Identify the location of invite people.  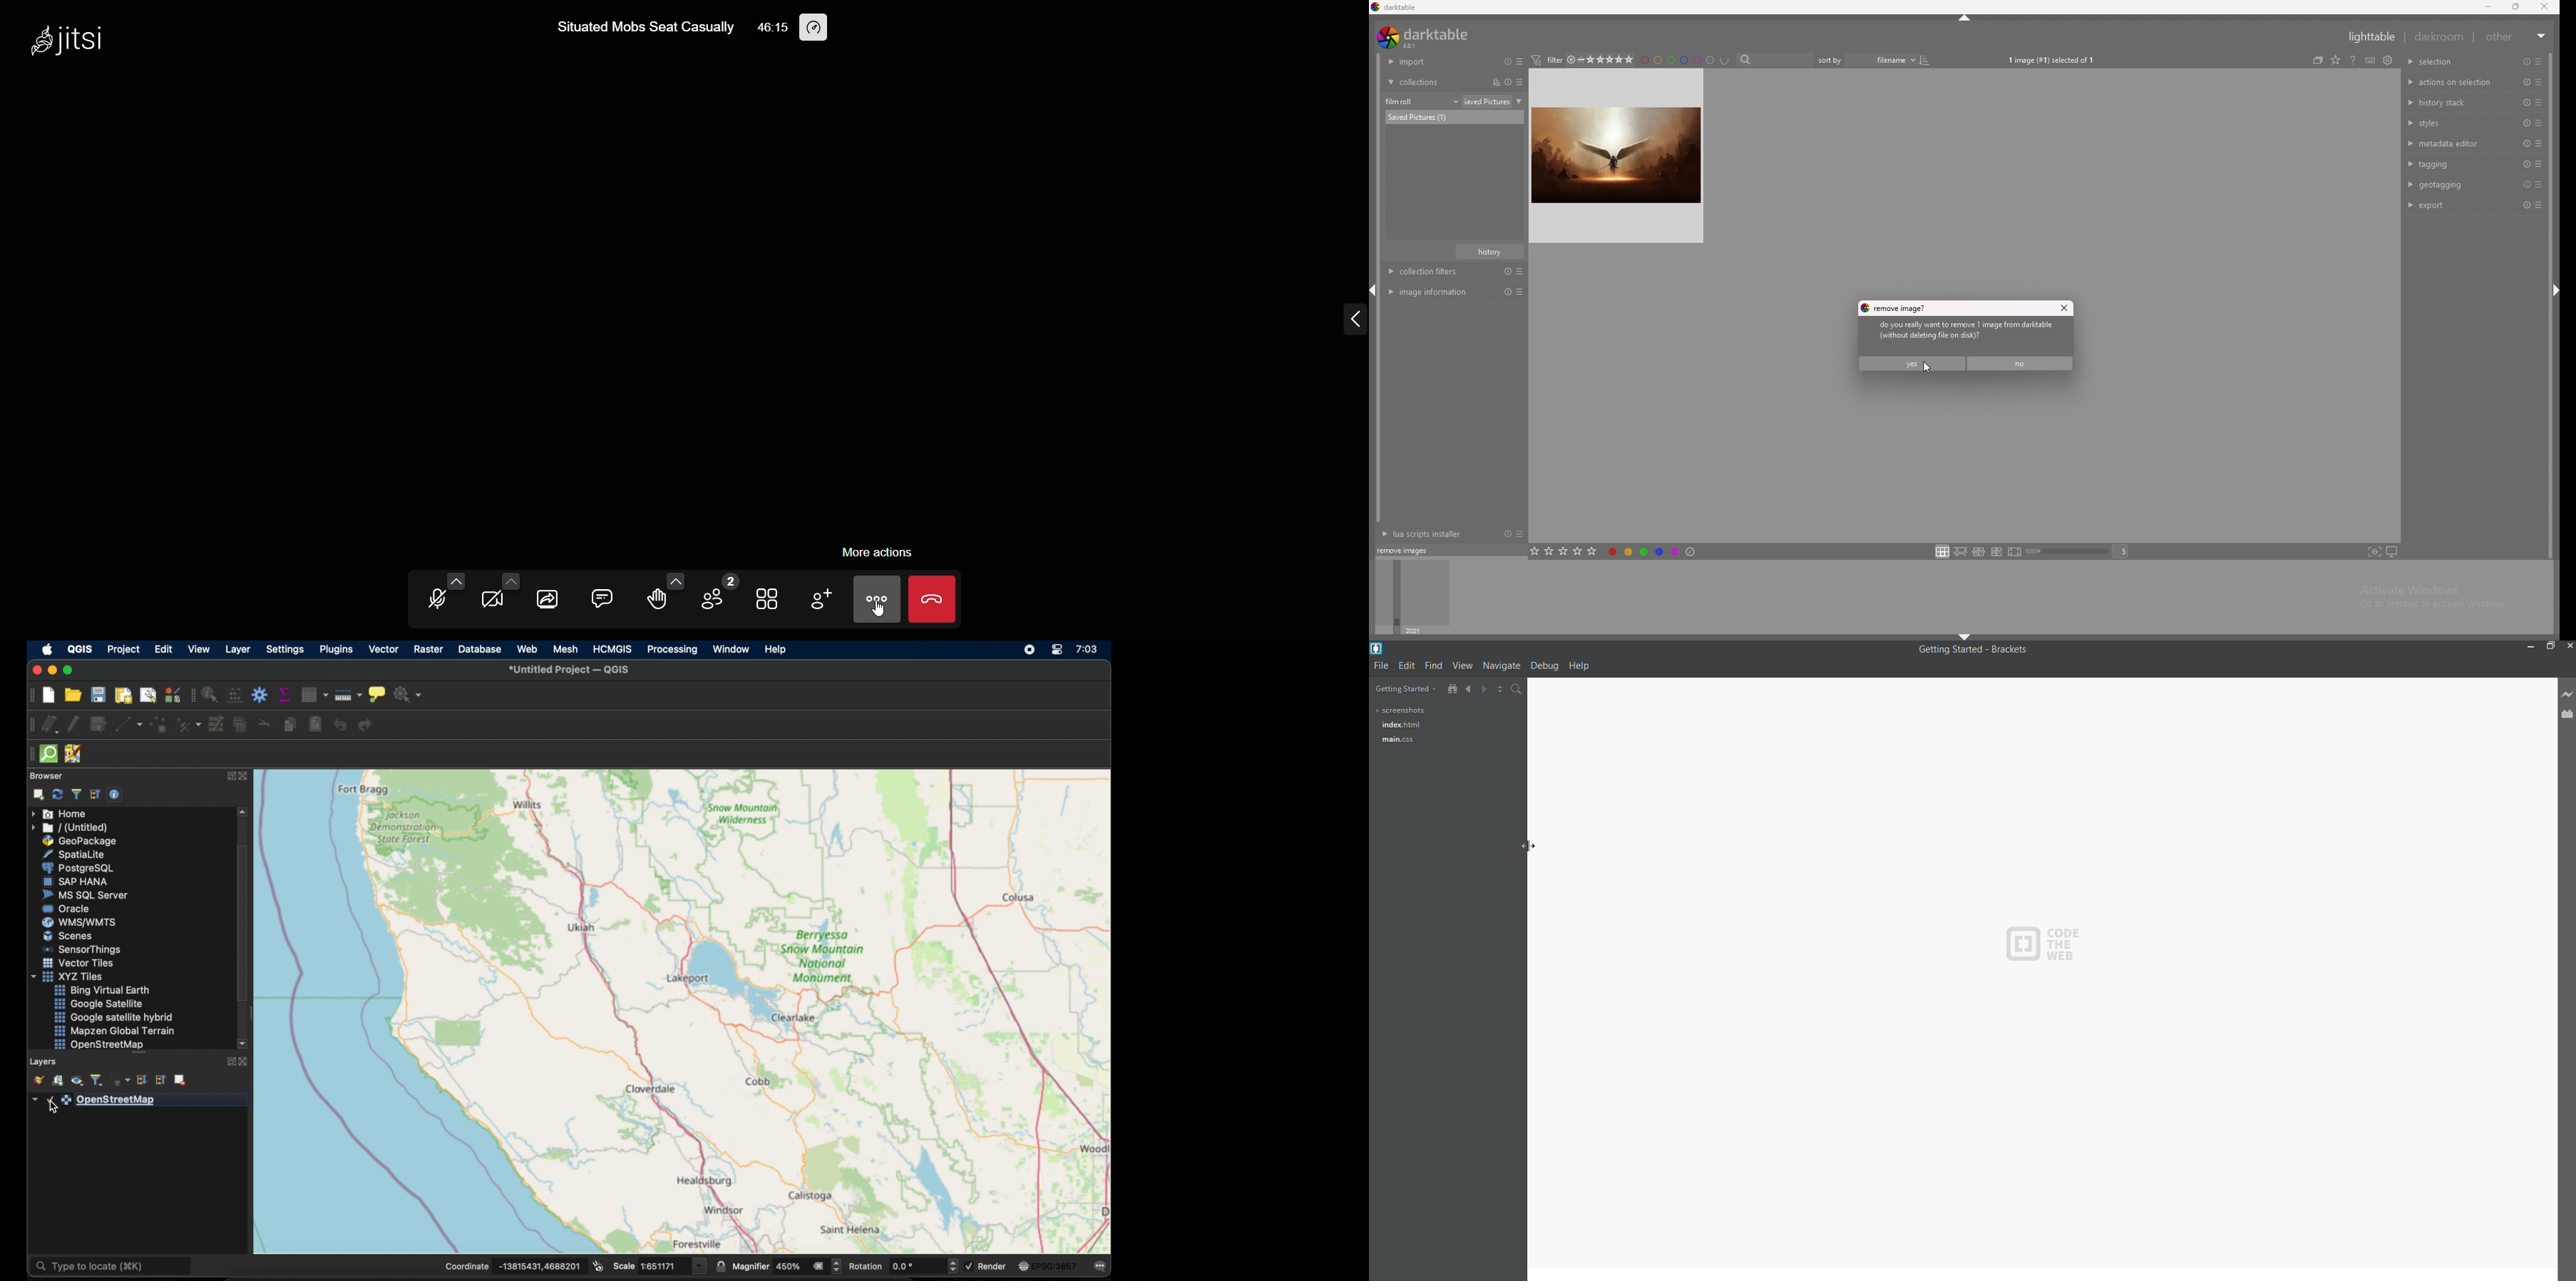
(822, 598).